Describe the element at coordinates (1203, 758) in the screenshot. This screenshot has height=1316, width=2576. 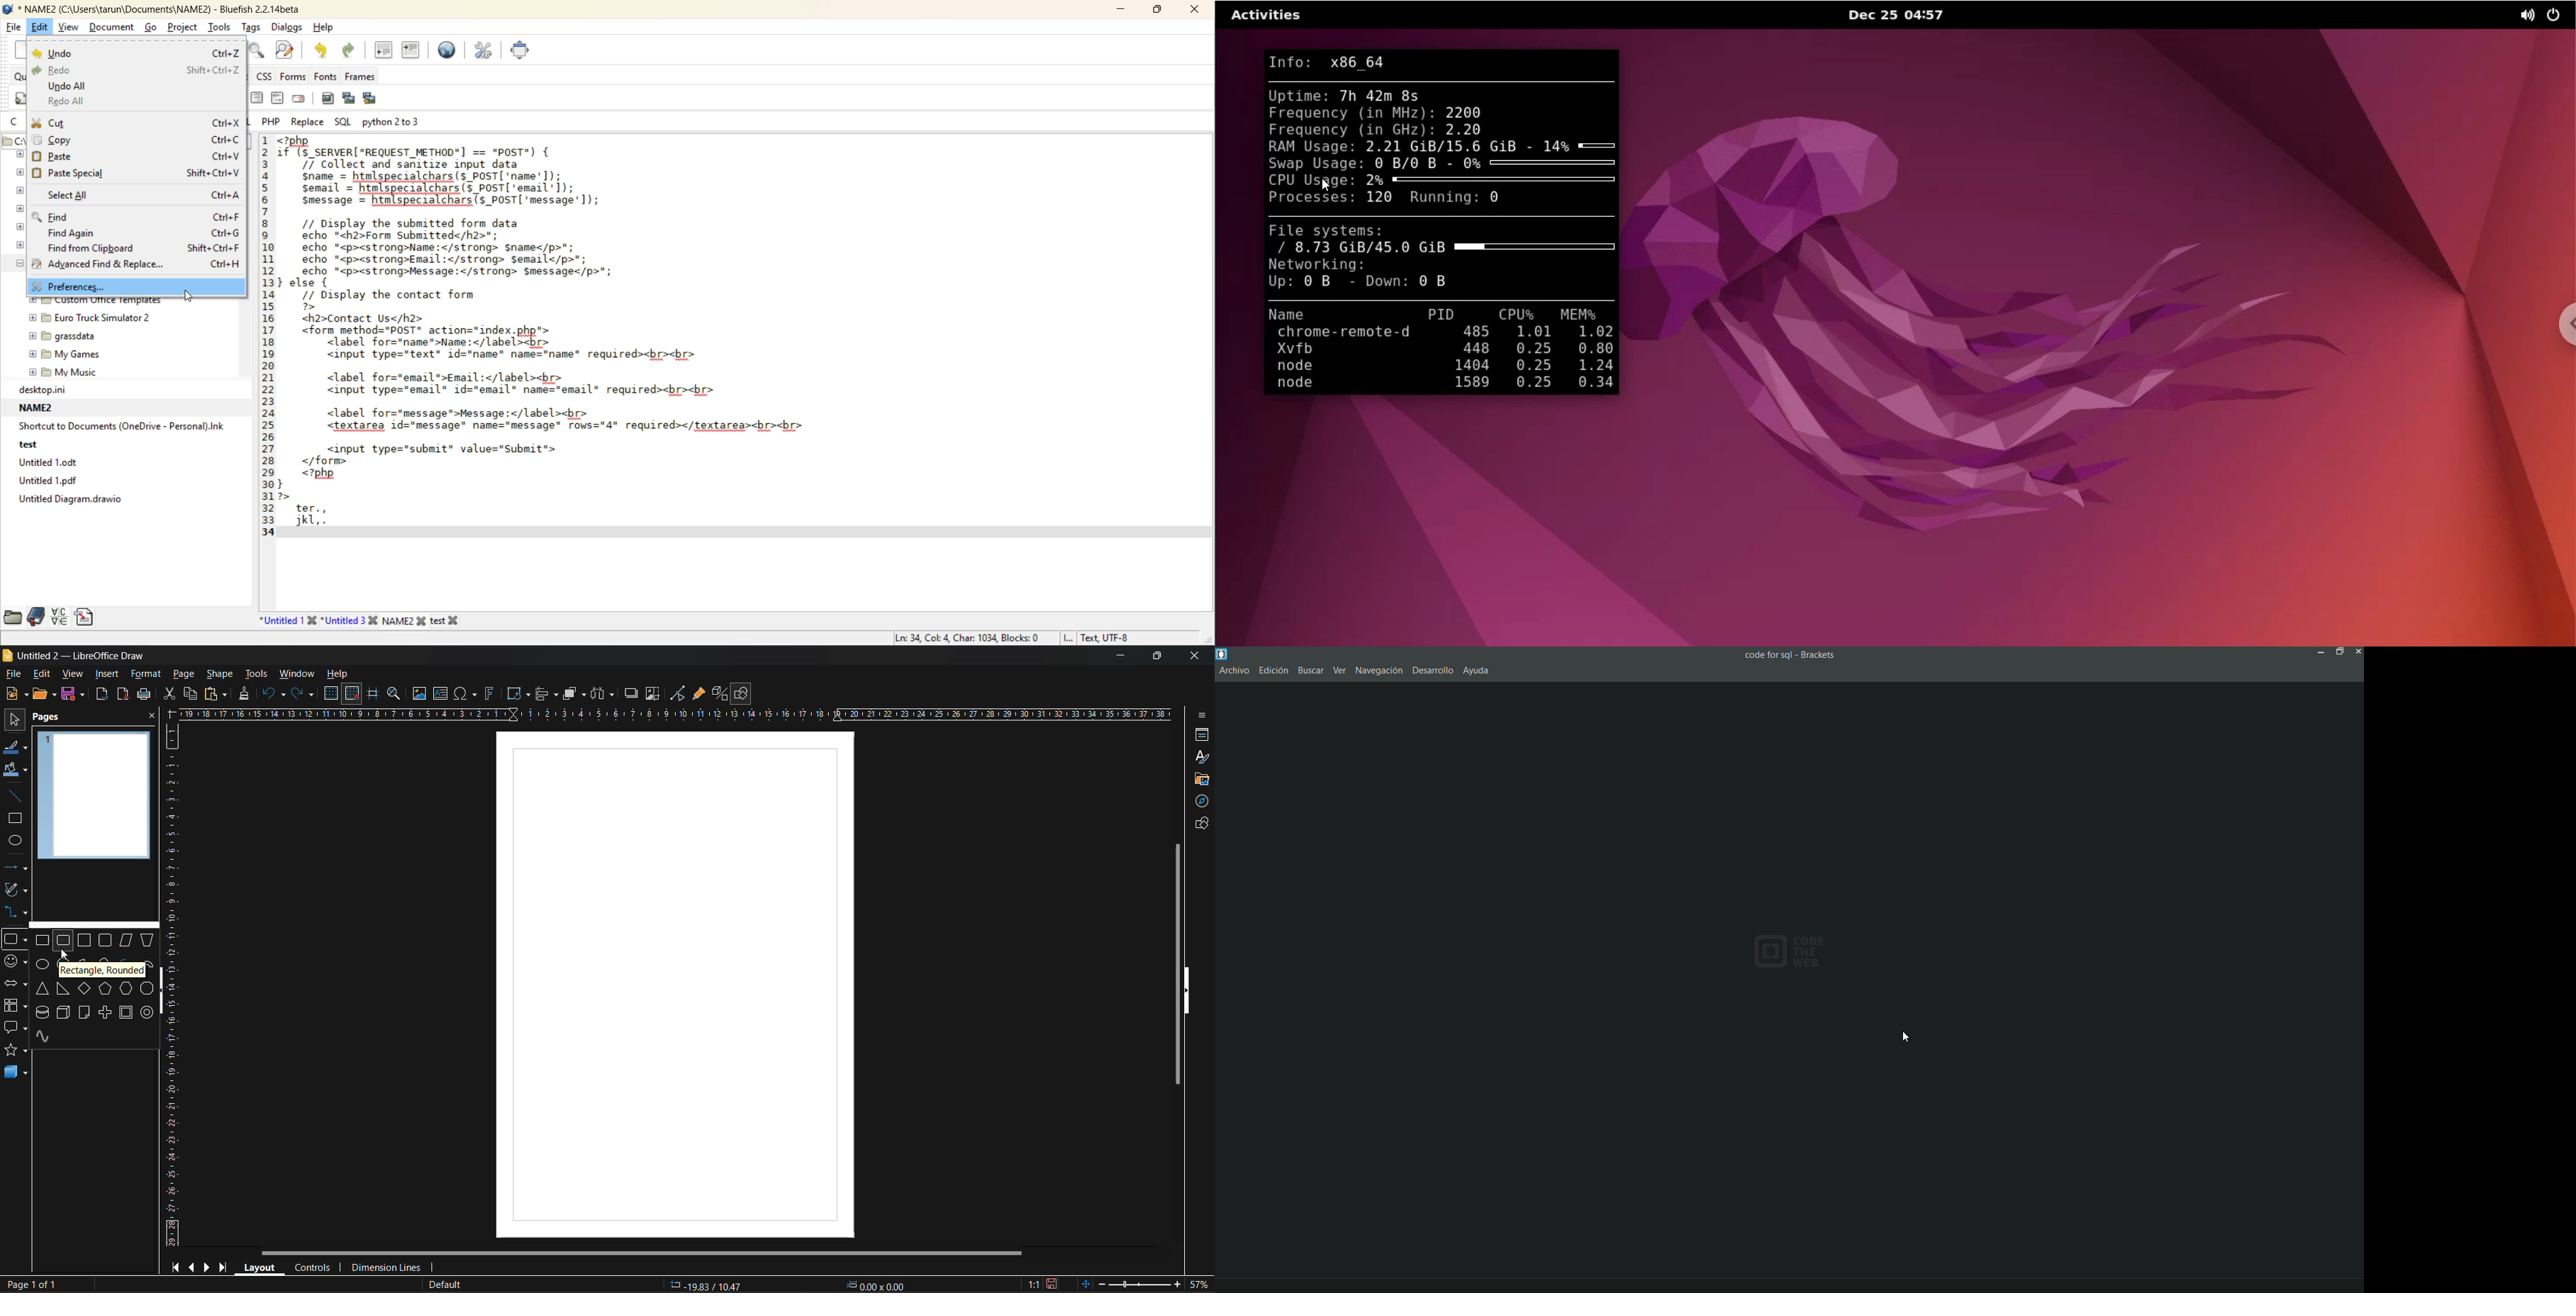
I see `styles` at that location.